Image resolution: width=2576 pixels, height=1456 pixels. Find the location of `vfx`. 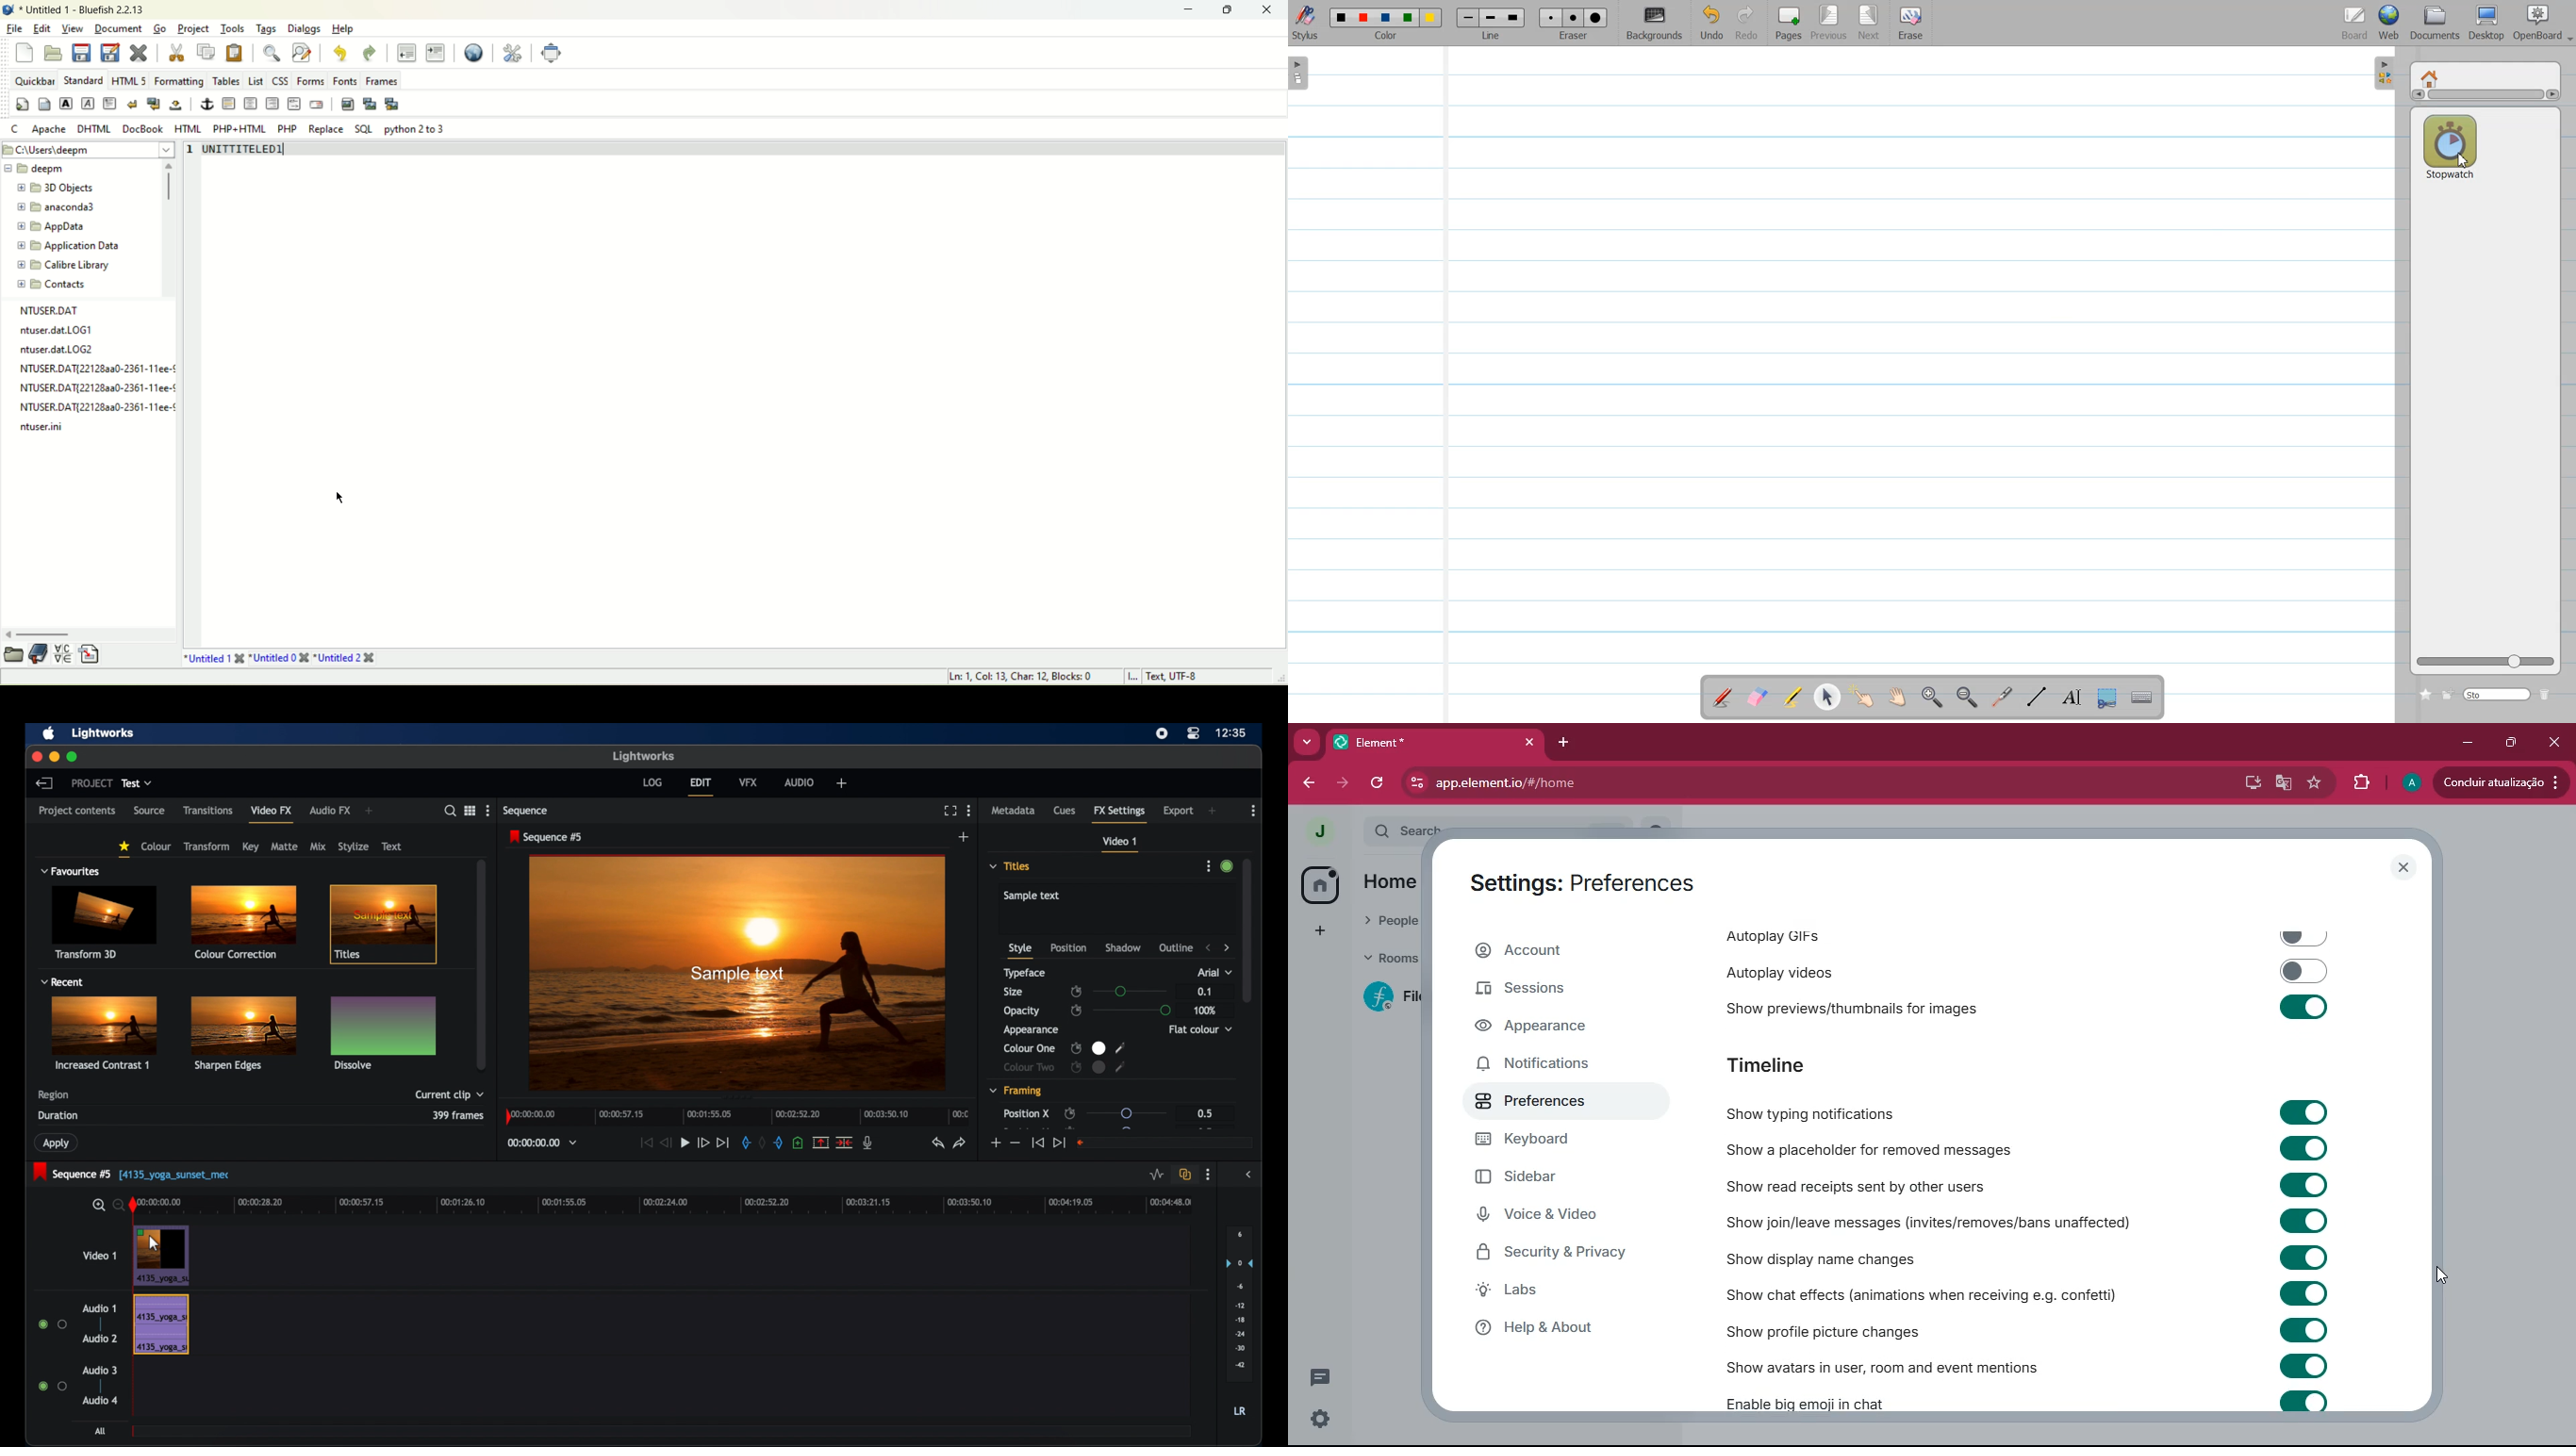

vfx is located at coordinates (749, 782).